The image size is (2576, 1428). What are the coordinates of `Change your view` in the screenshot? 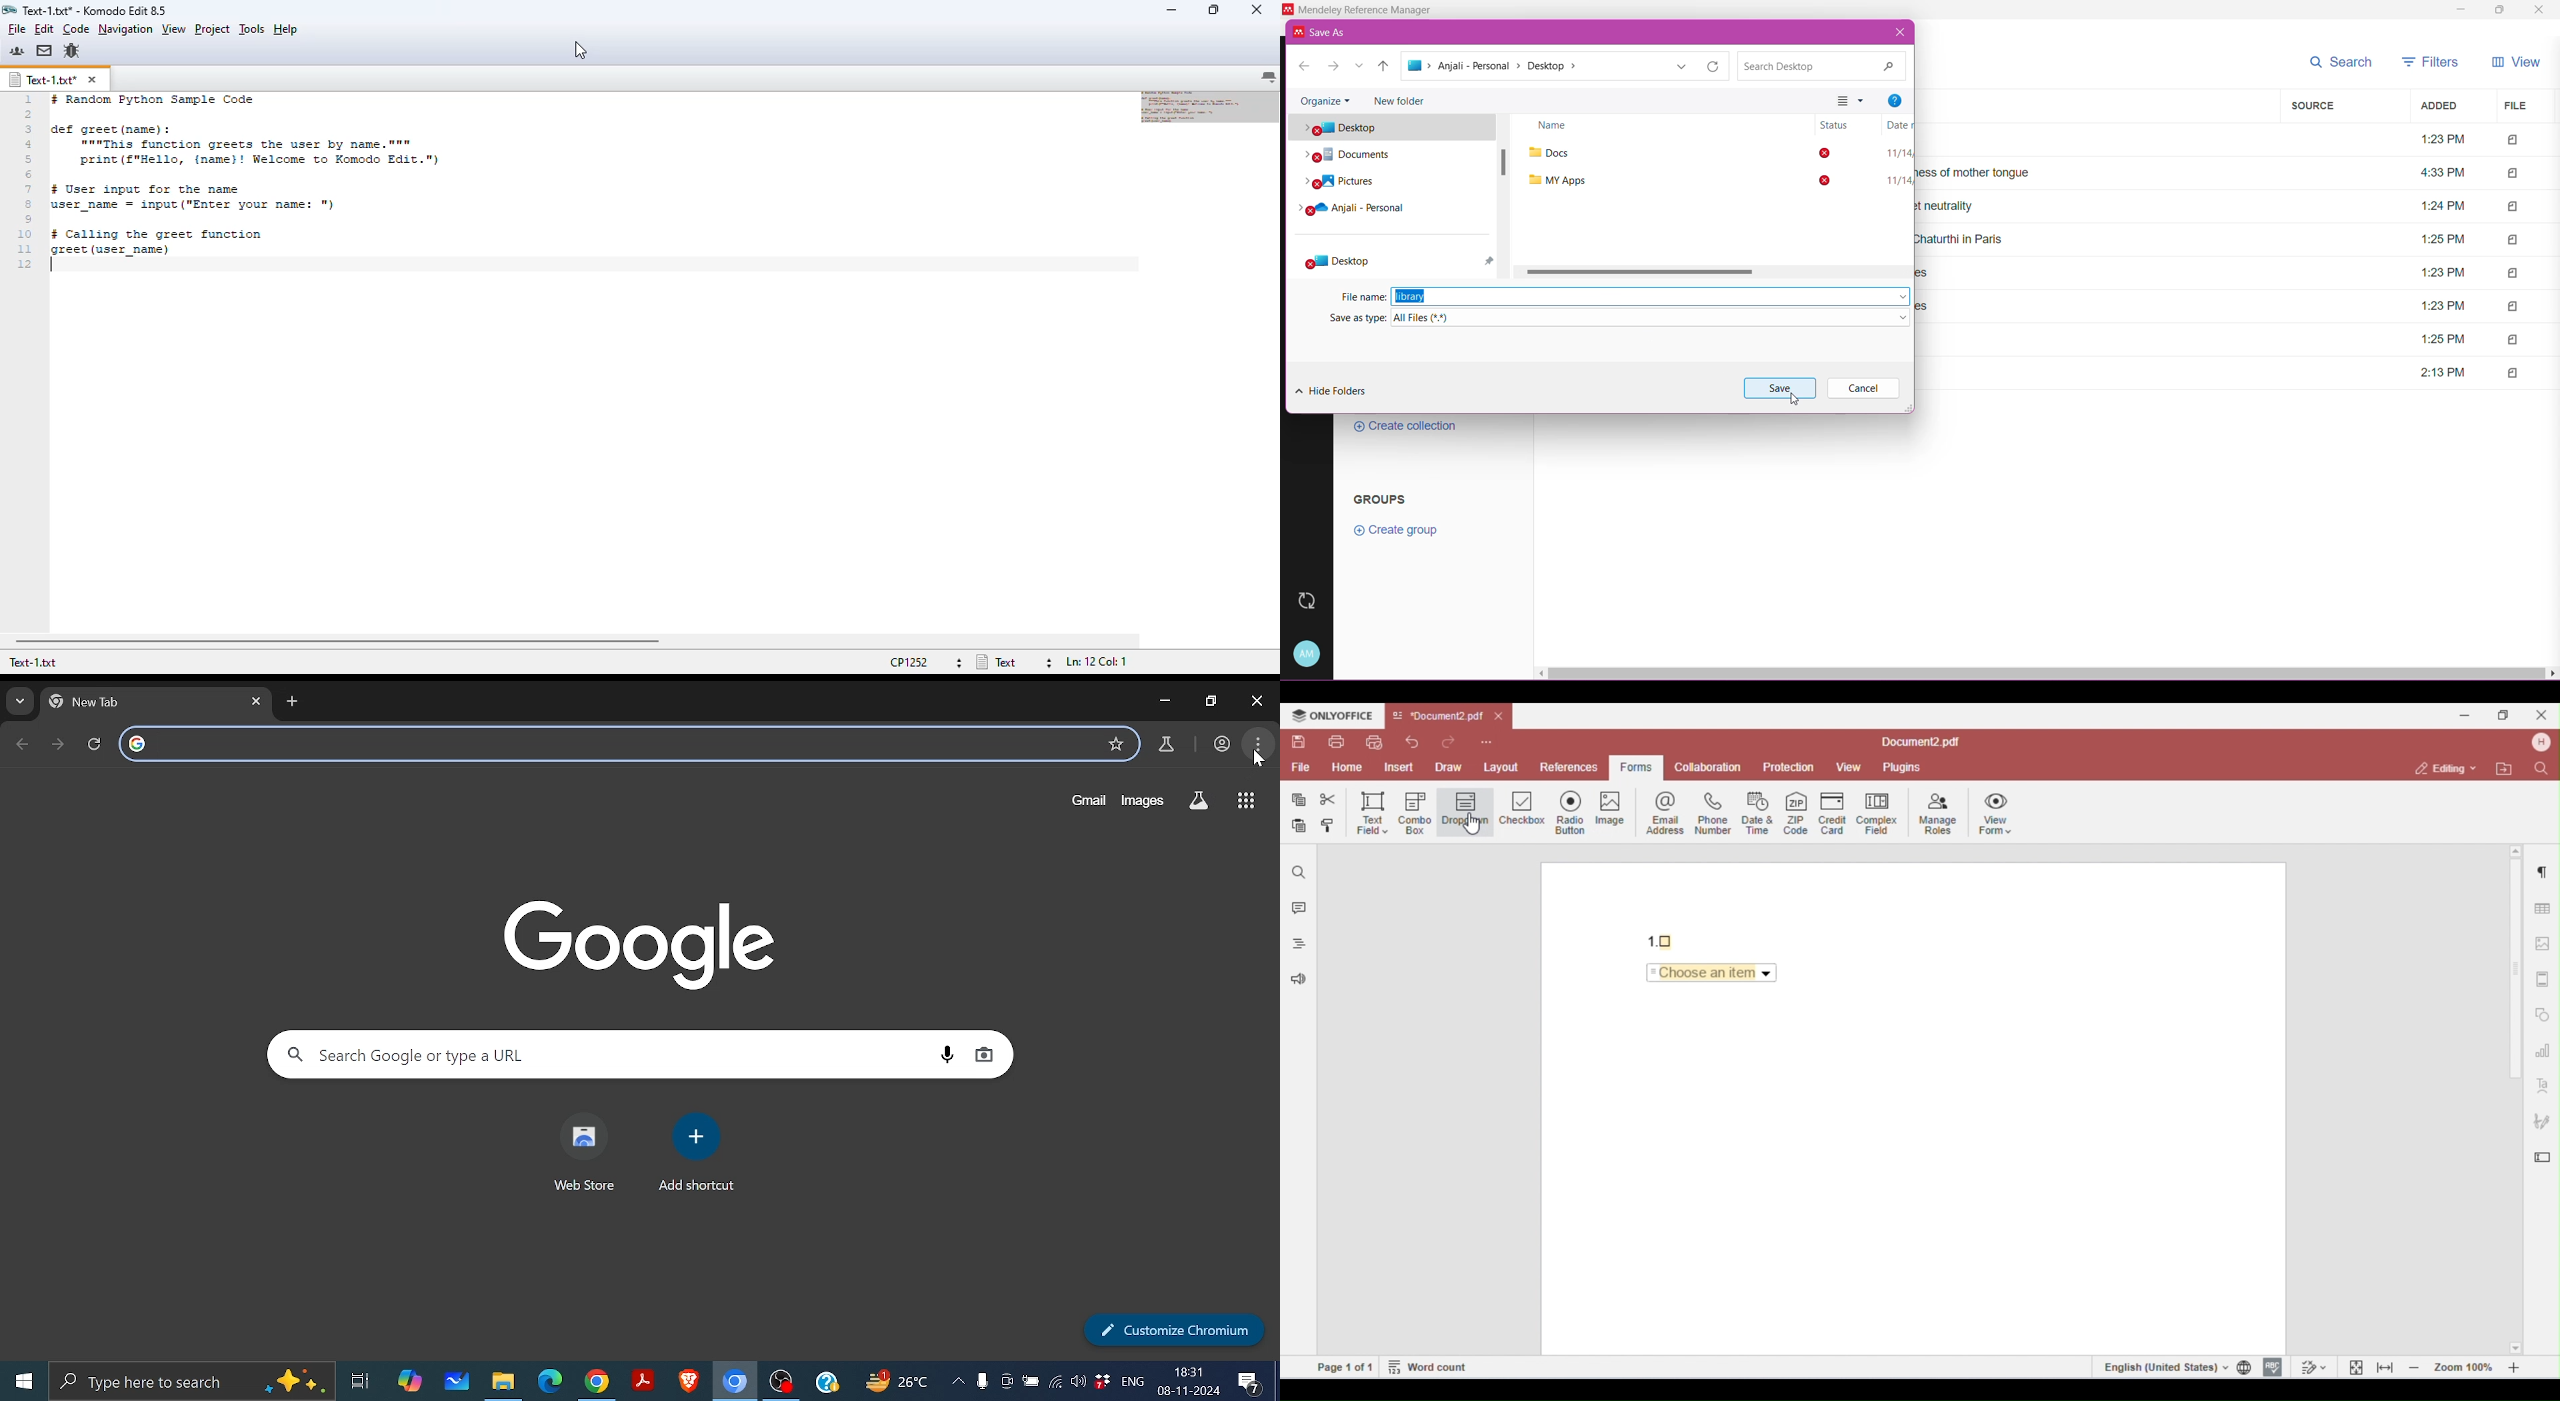 It's located at (1852, 102).